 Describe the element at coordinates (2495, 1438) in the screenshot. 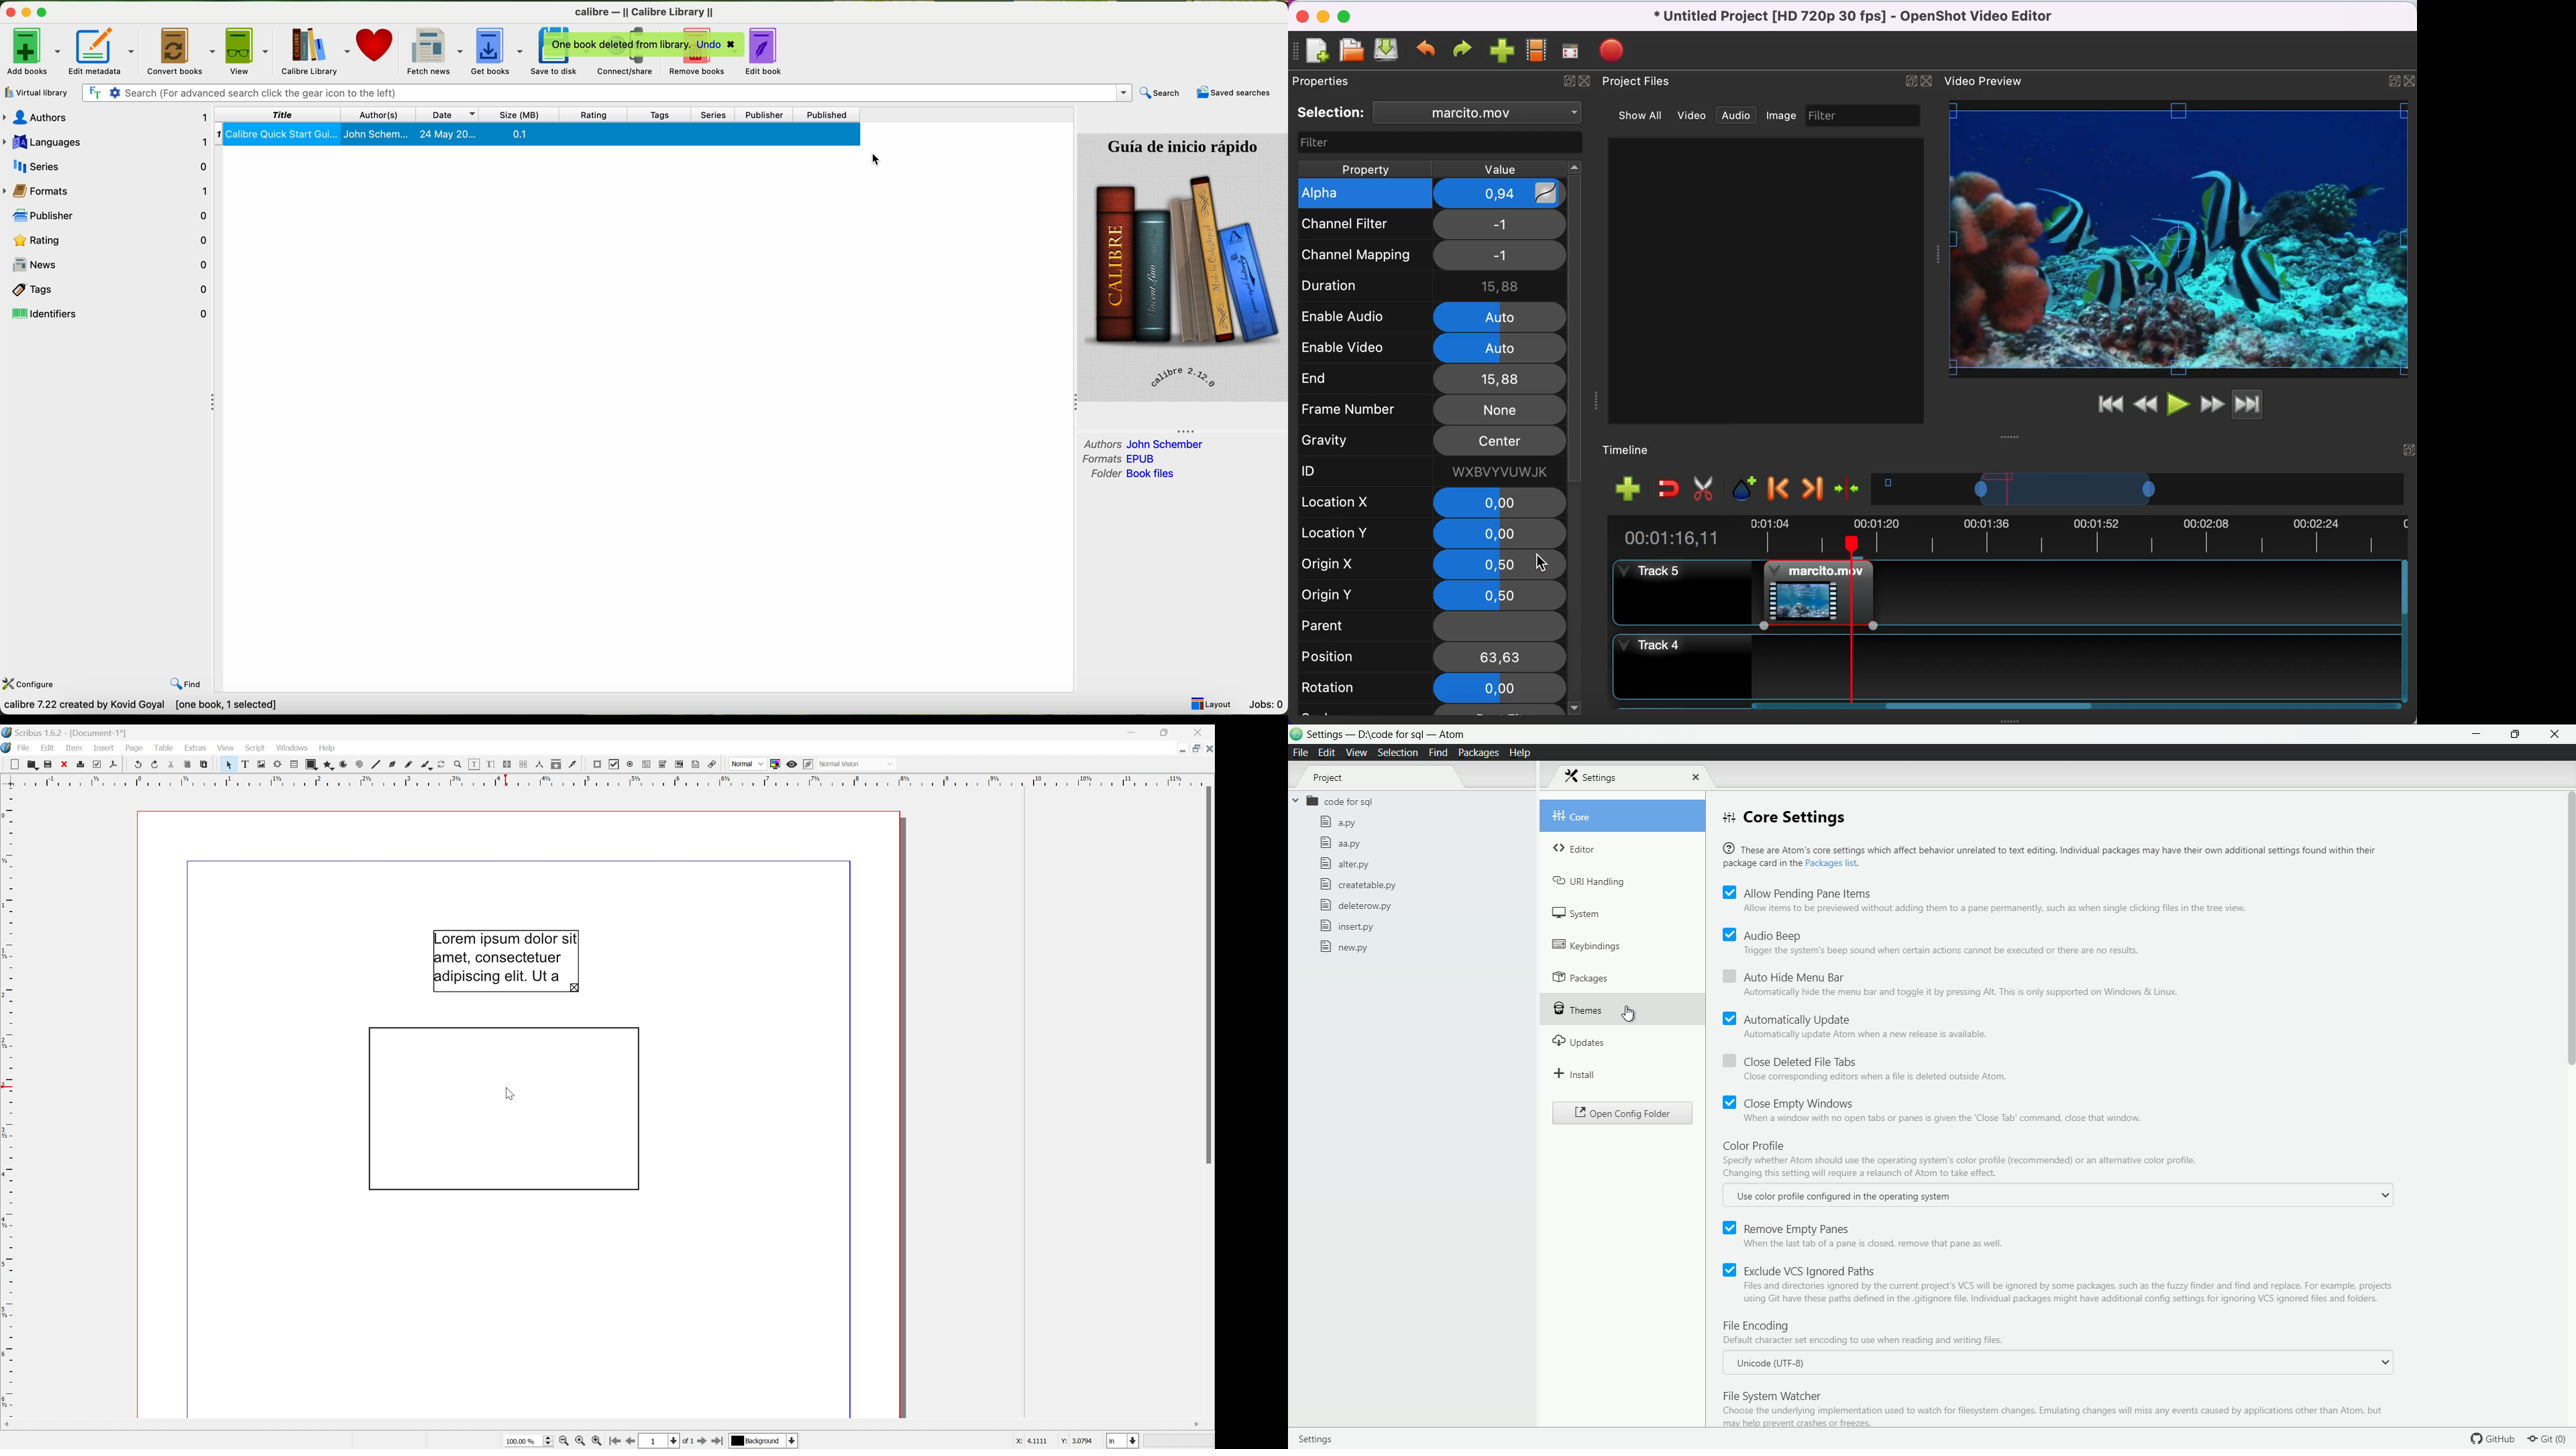

I see `github` at that location.